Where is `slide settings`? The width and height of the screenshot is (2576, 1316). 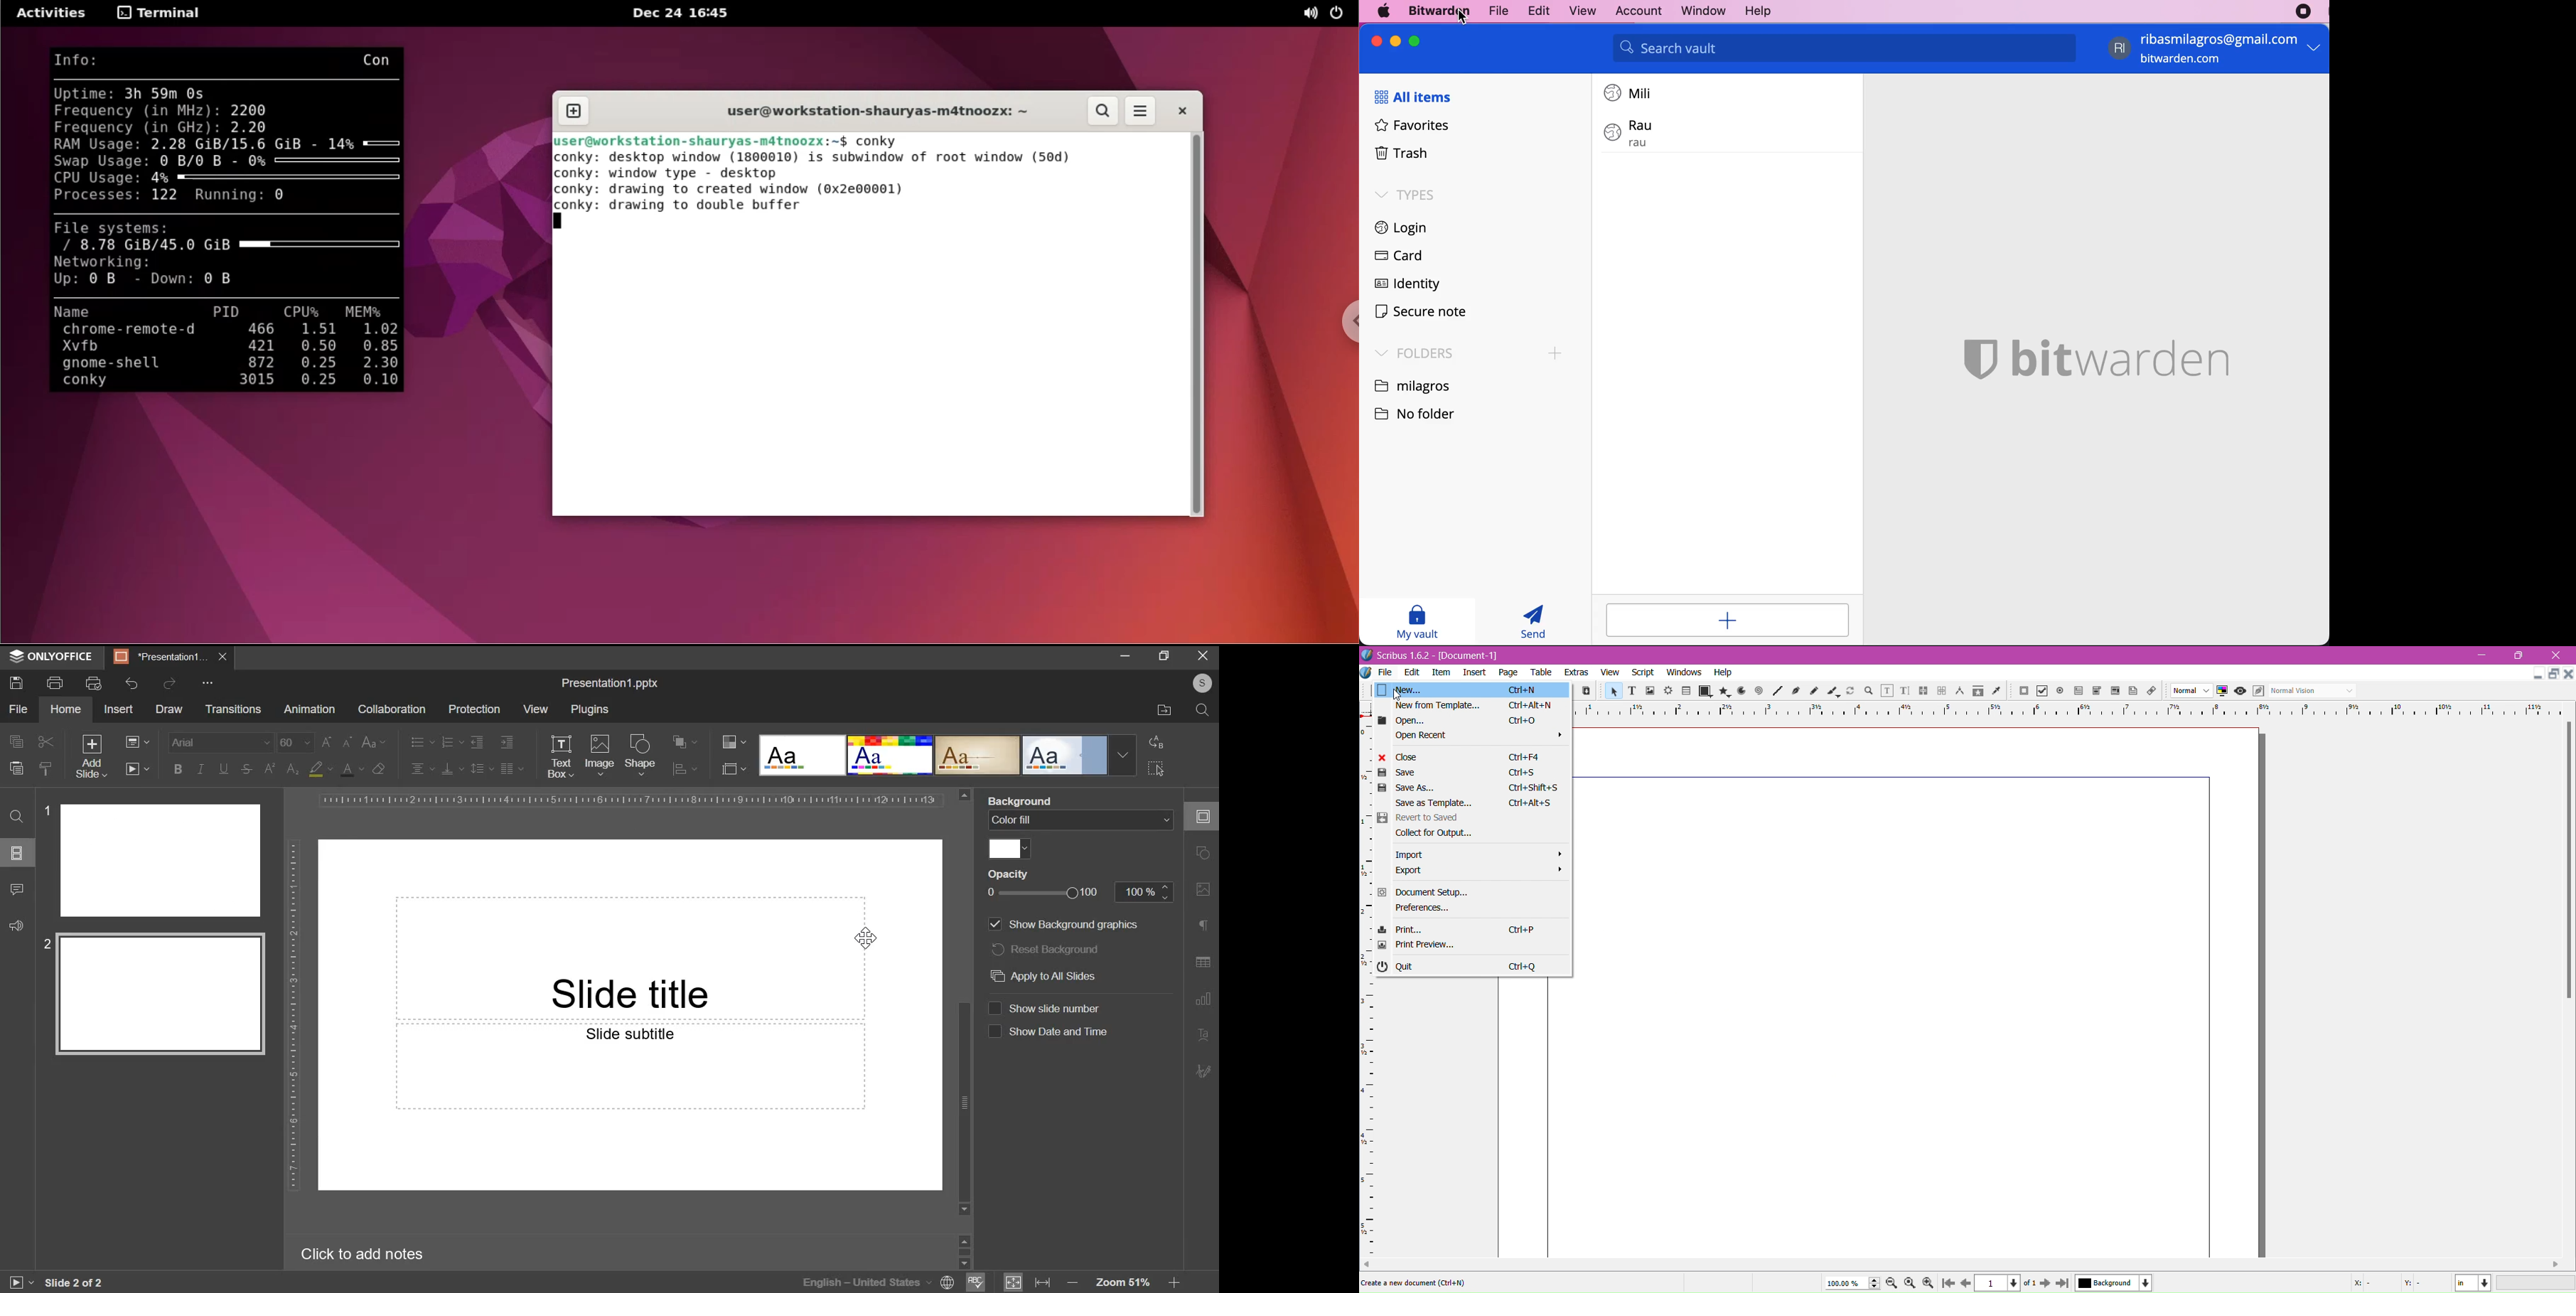
slide settings is located at coordinates (1207, 816).